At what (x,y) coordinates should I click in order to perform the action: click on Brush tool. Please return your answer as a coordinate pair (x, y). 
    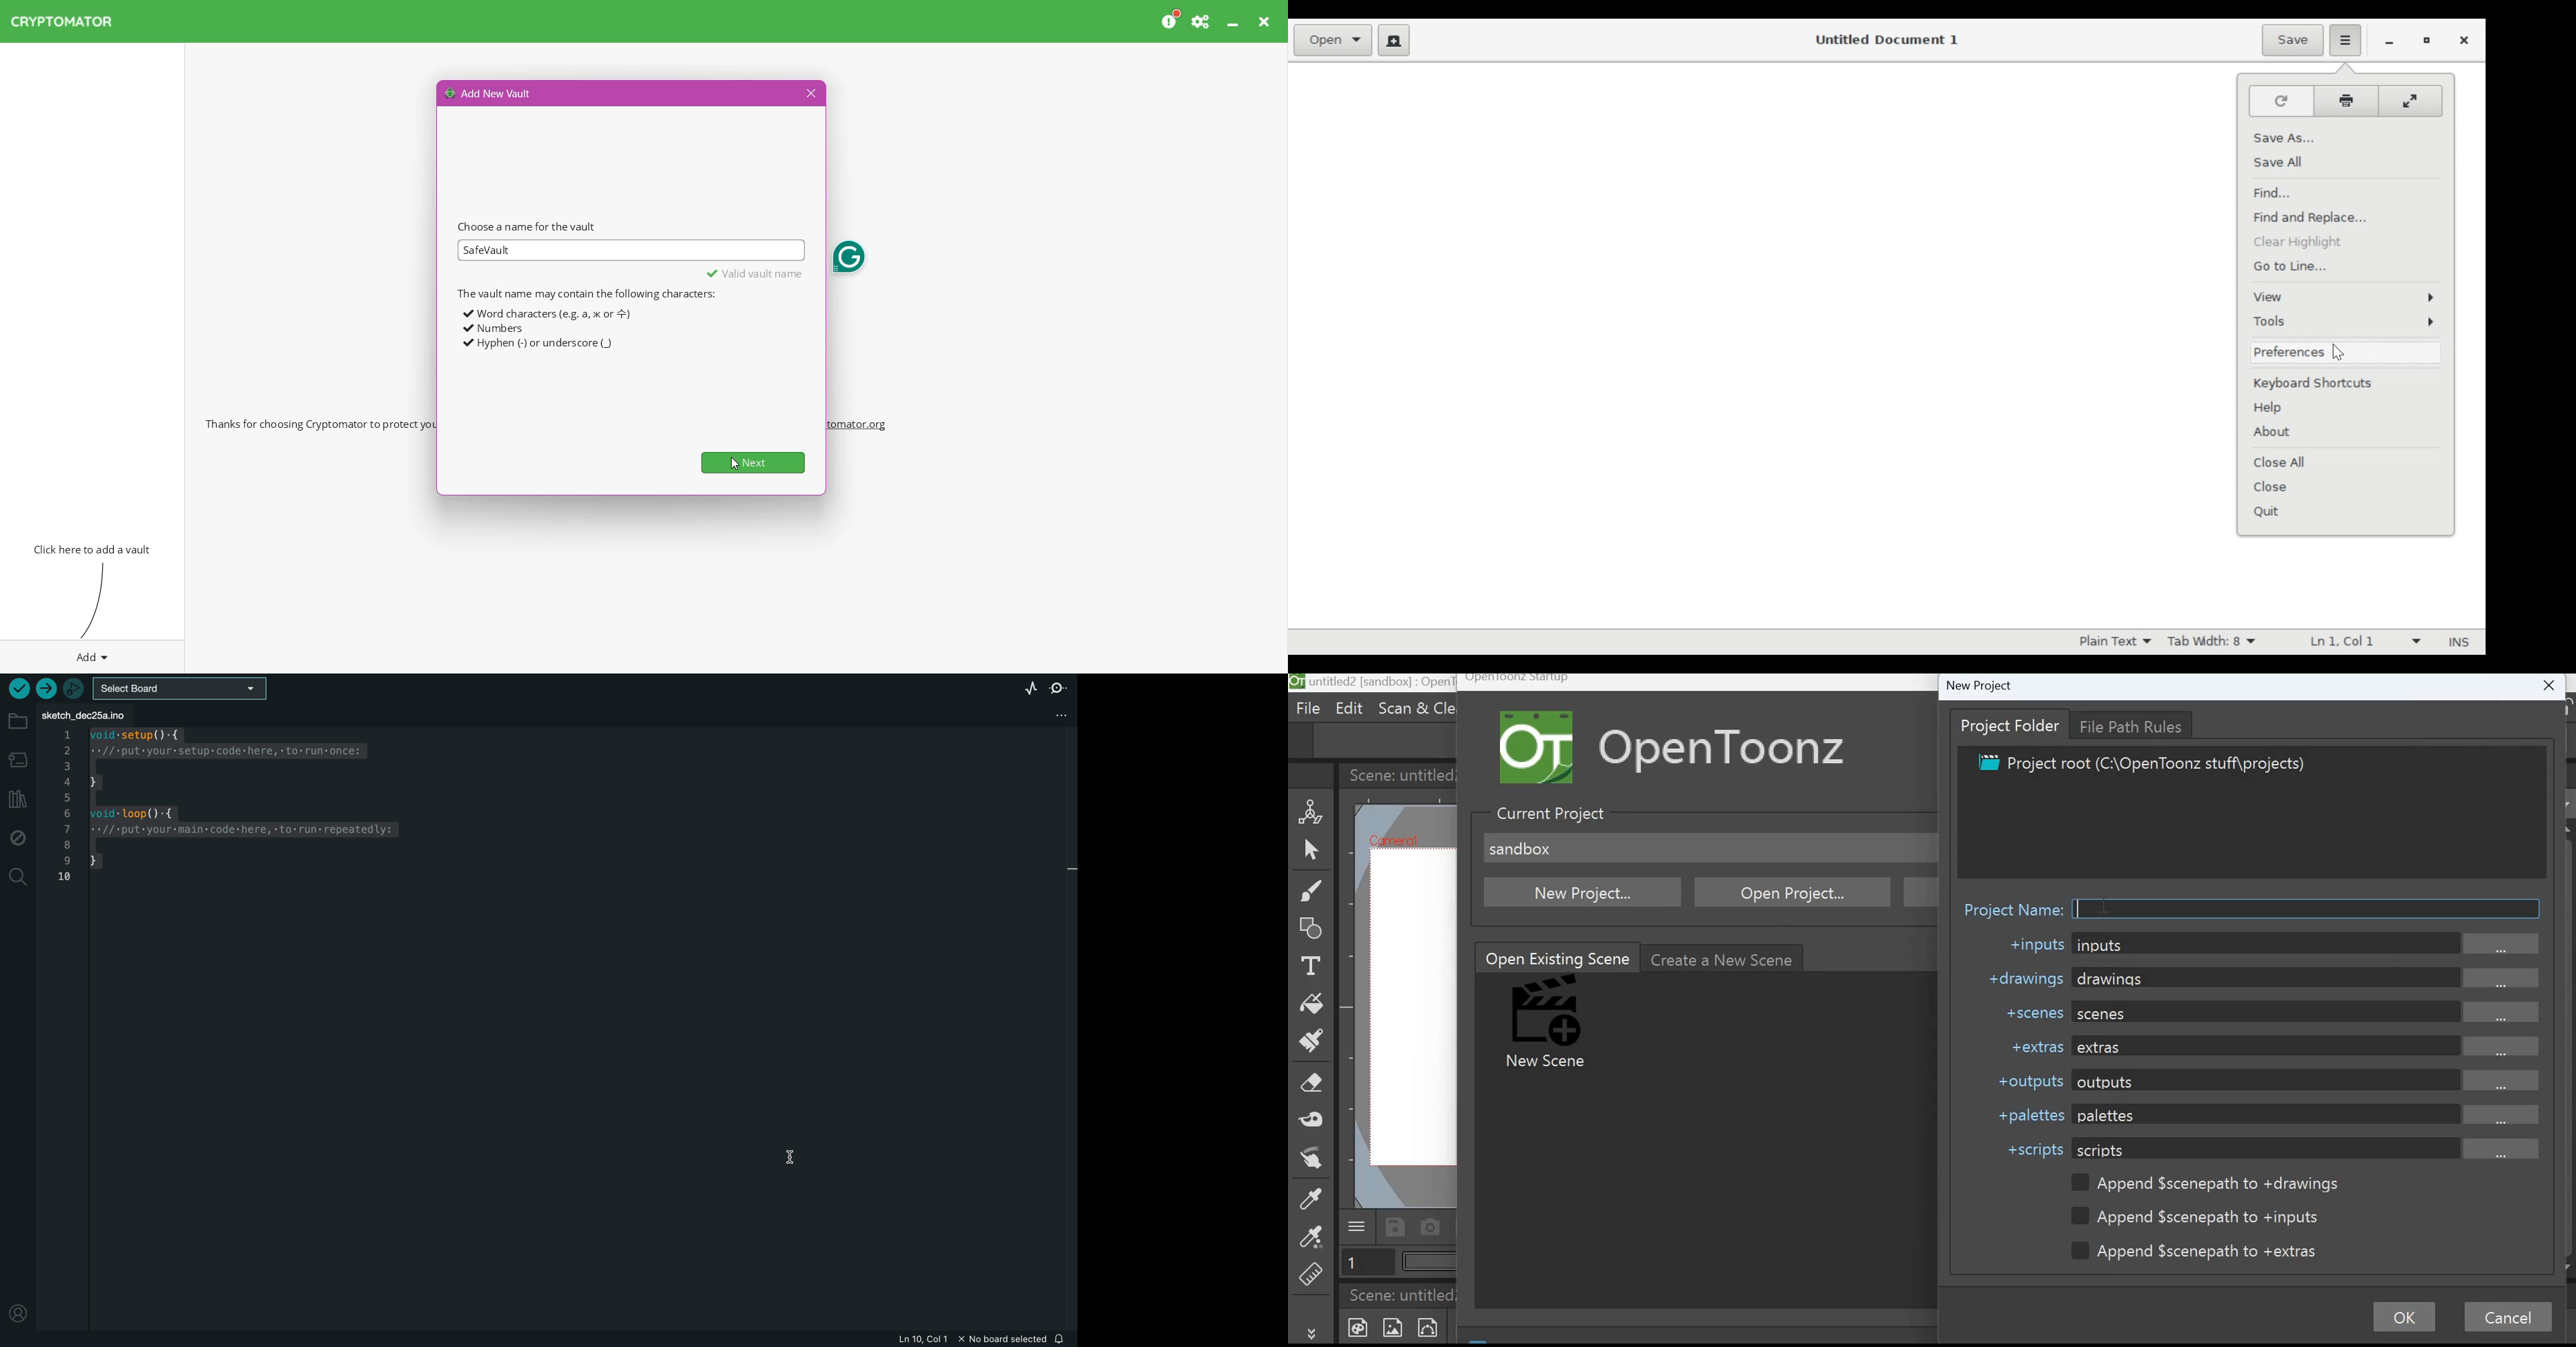
    Looking at the image, I should click on (1310, 891).